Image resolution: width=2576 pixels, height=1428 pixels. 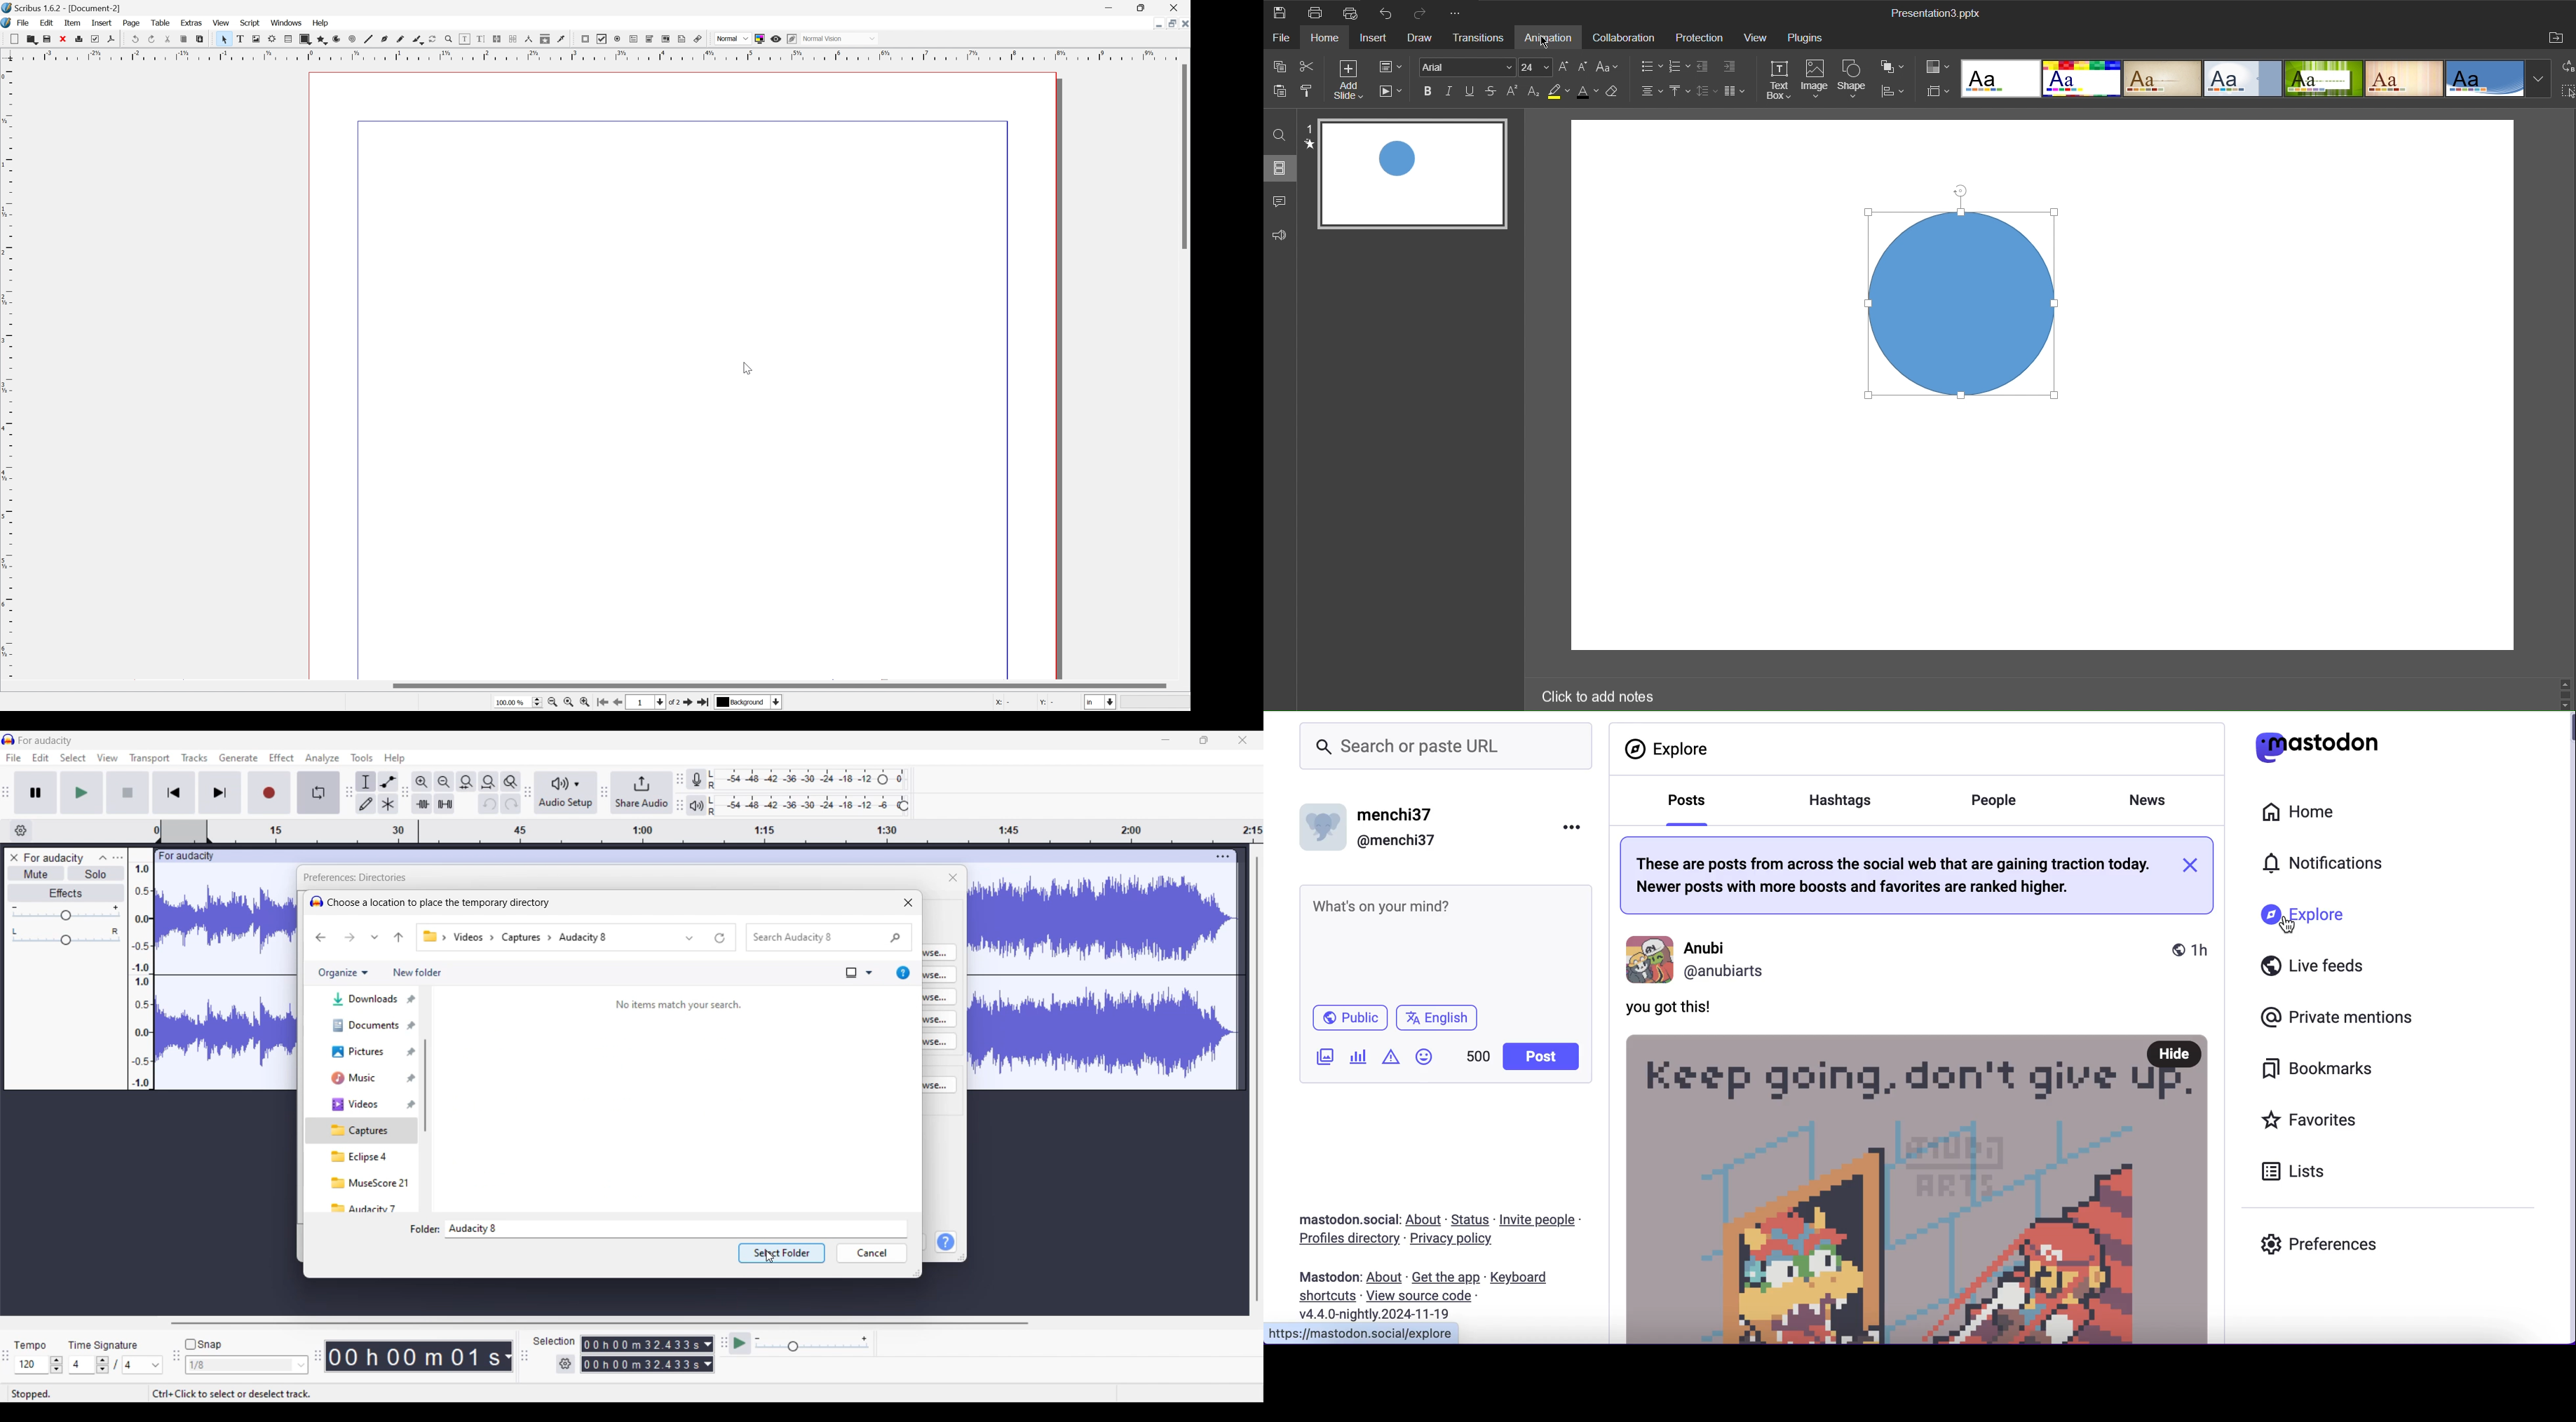 What do you see at coordinates (366, 803) in the screenshot?
I see `Draw tool` at bounding box center [366, 803].